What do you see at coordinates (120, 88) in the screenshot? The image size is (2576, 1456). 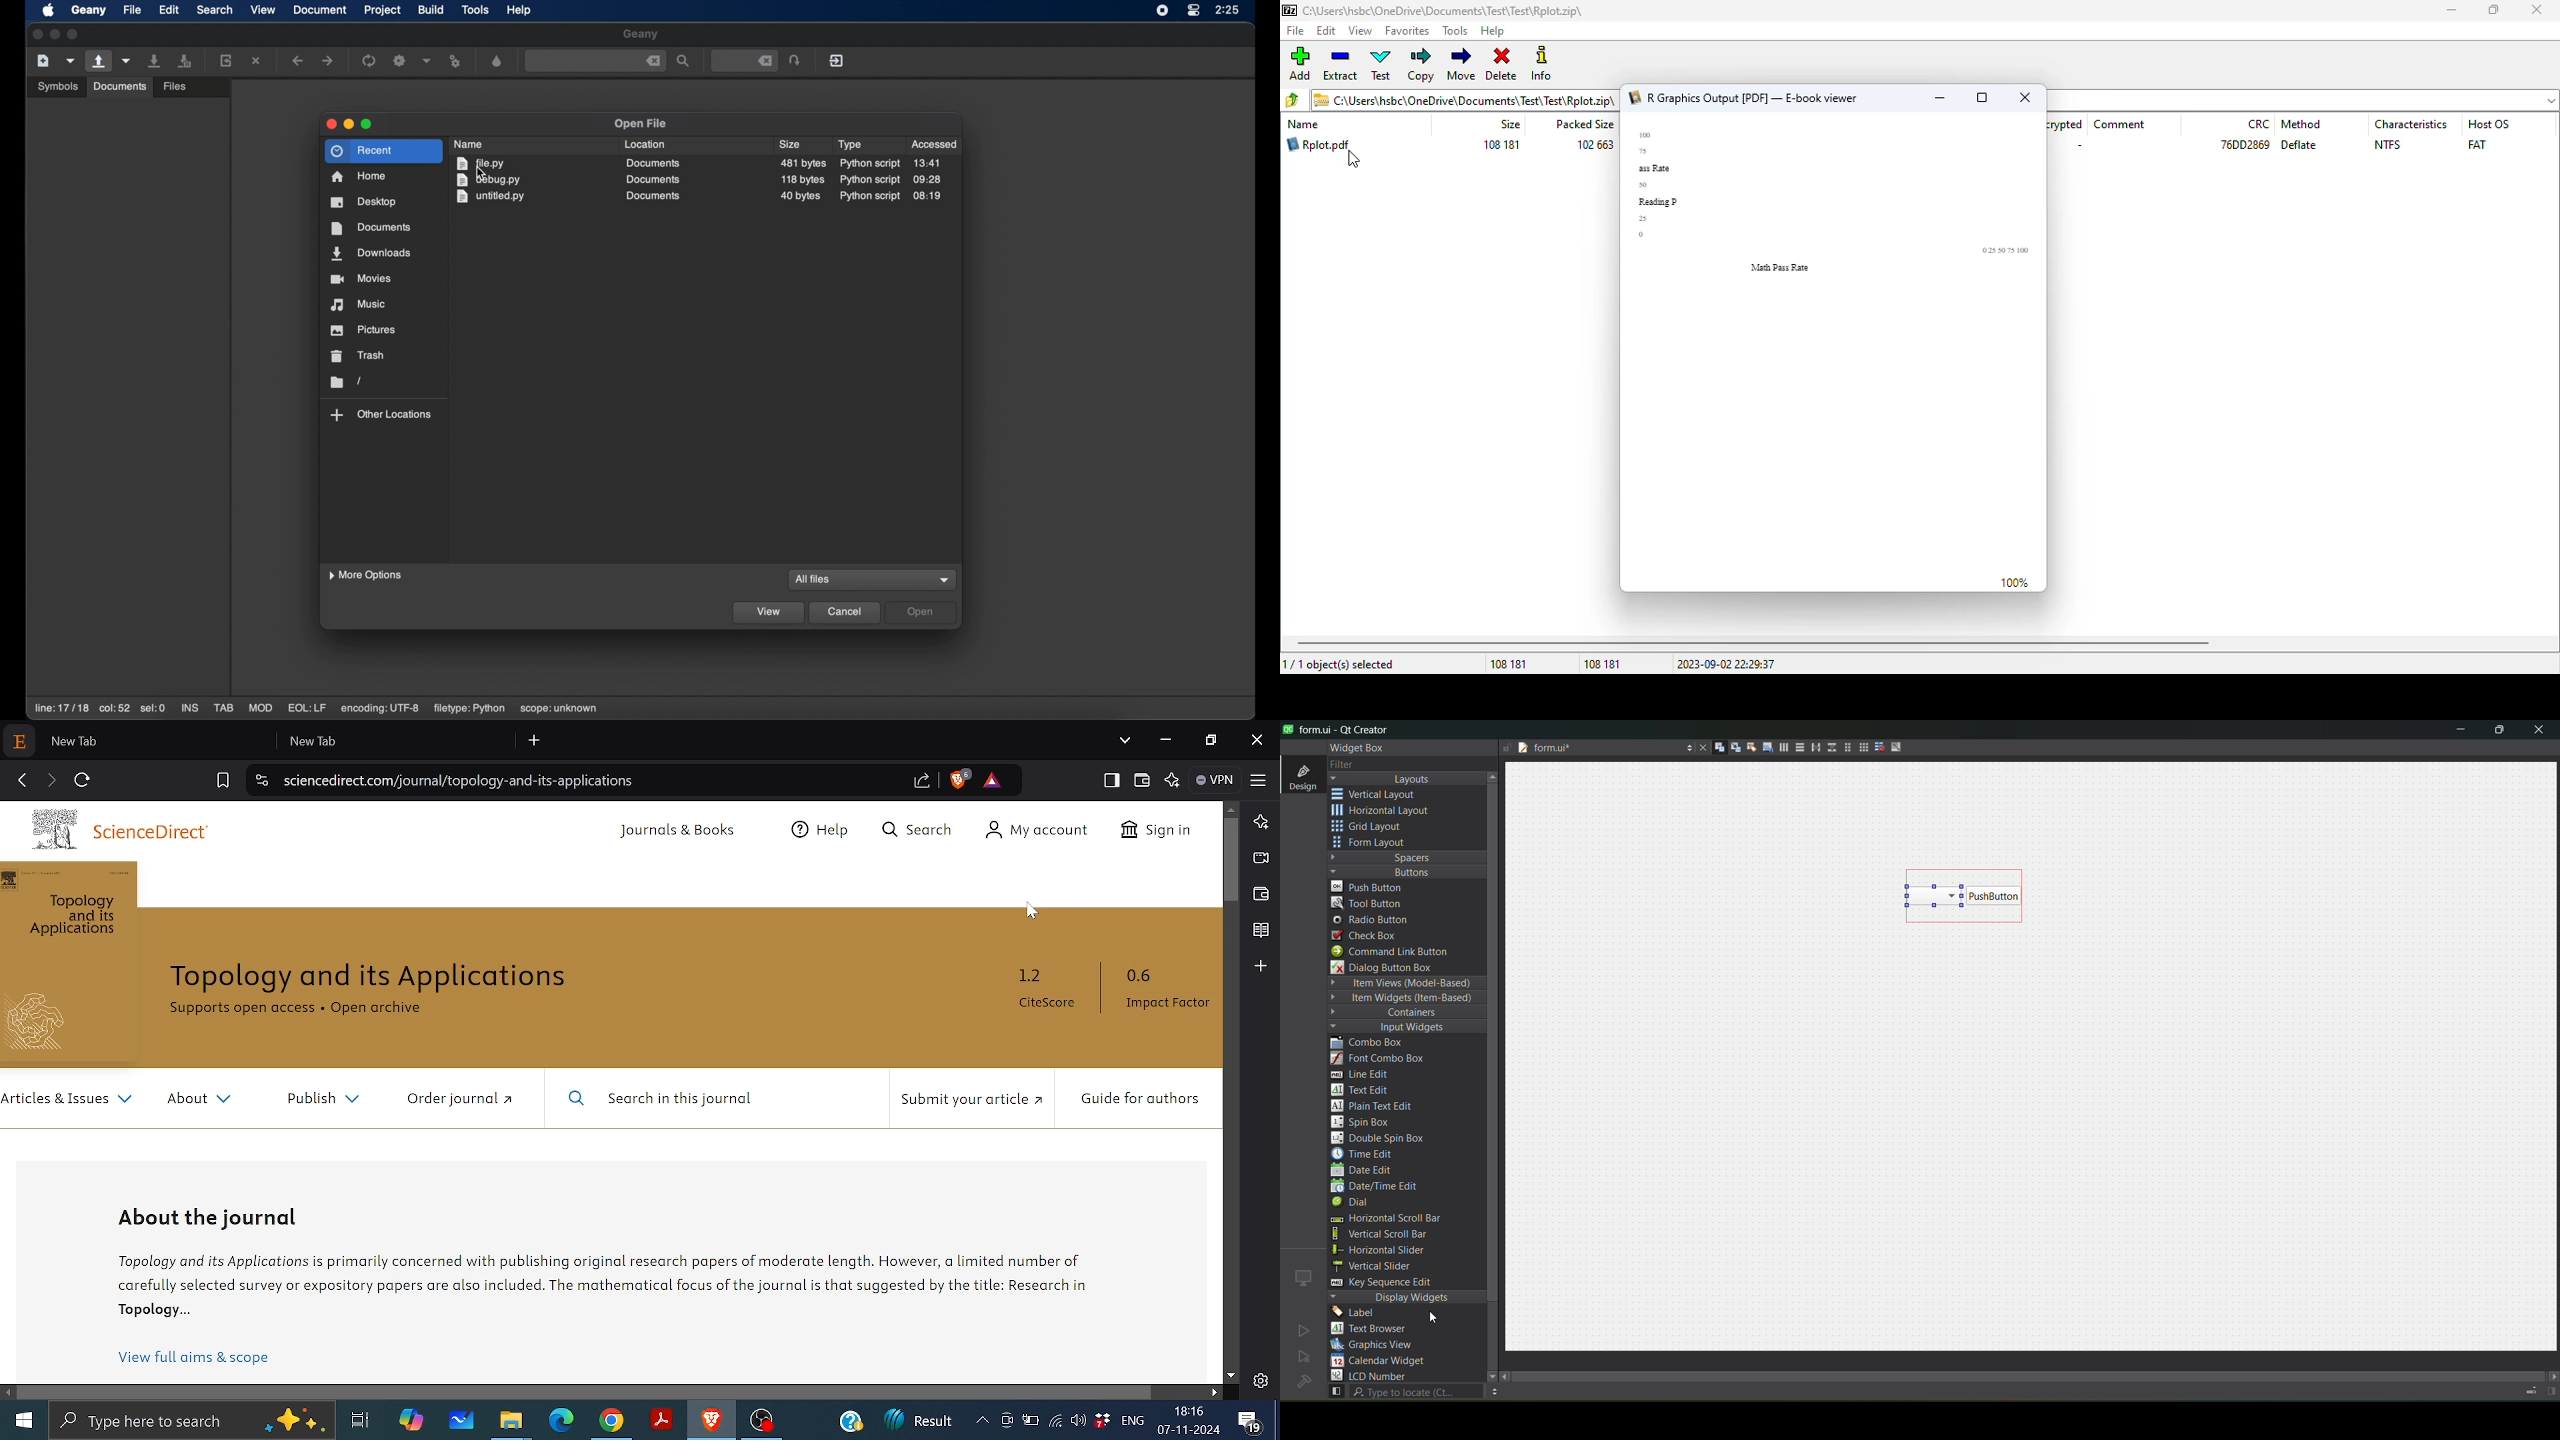 I see `` at bounding box center [120, 88].